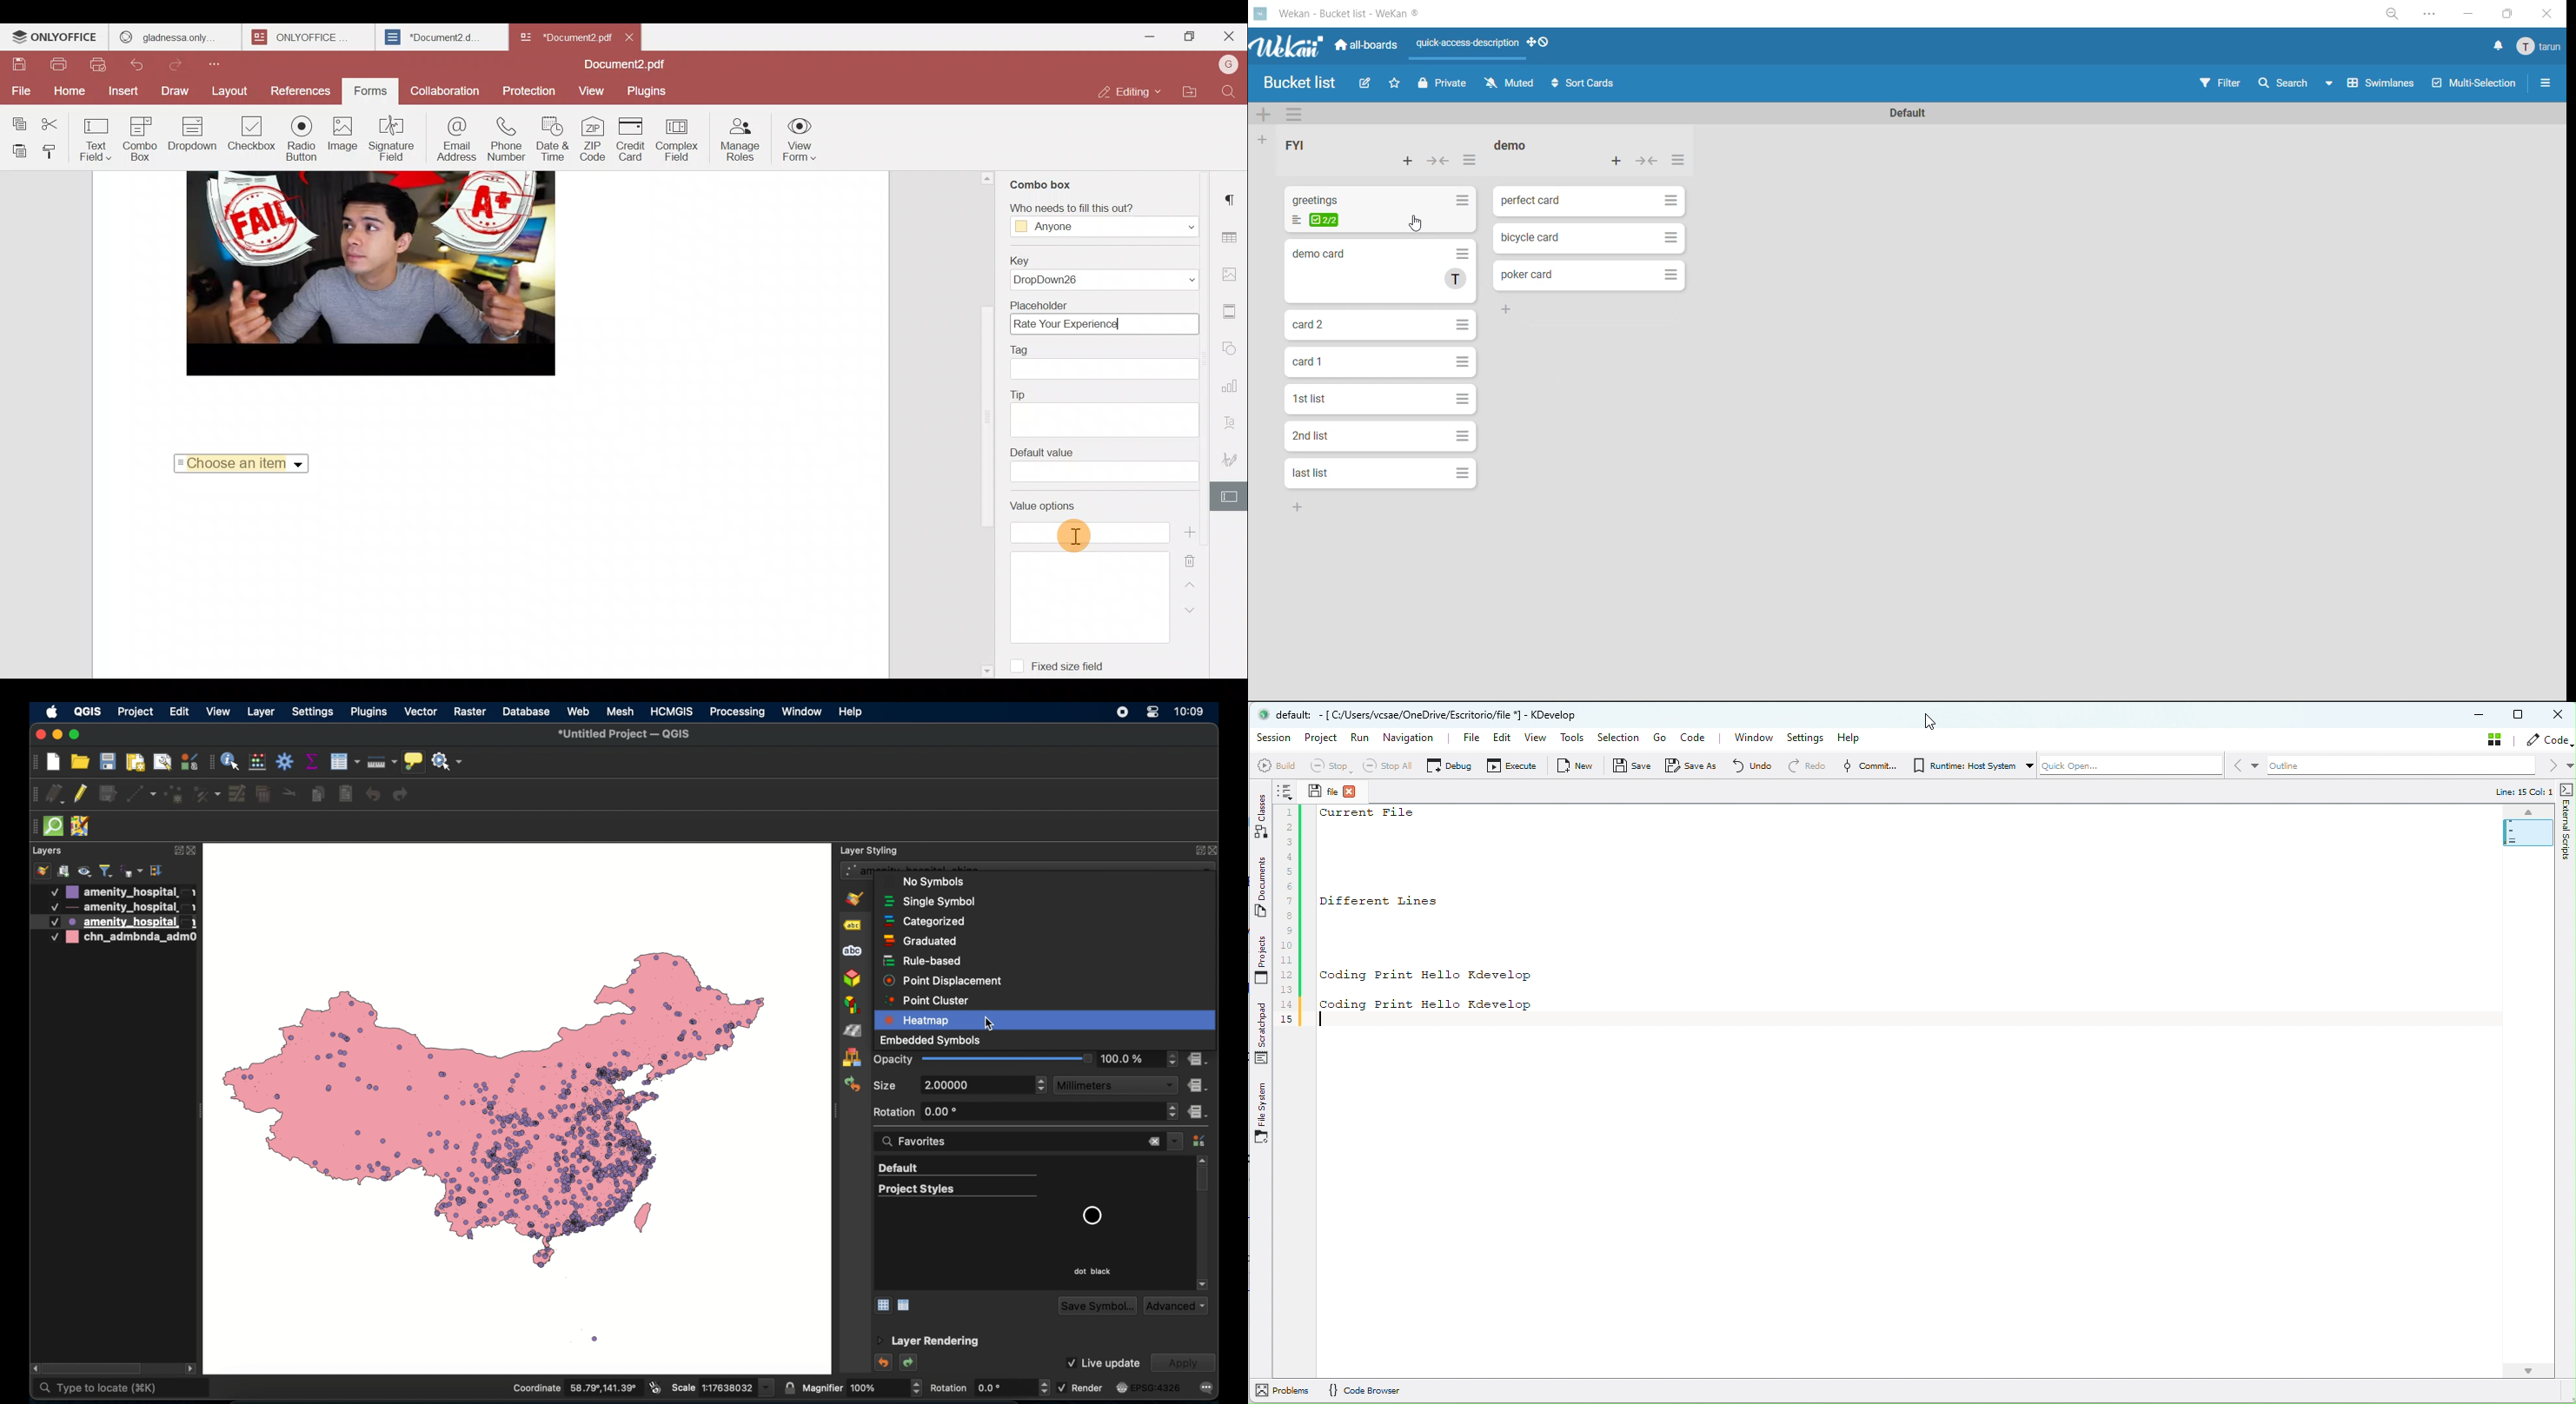 The width and height of the screenshot is (2576, 1428). I want to click on Find, so click(1229, 94).